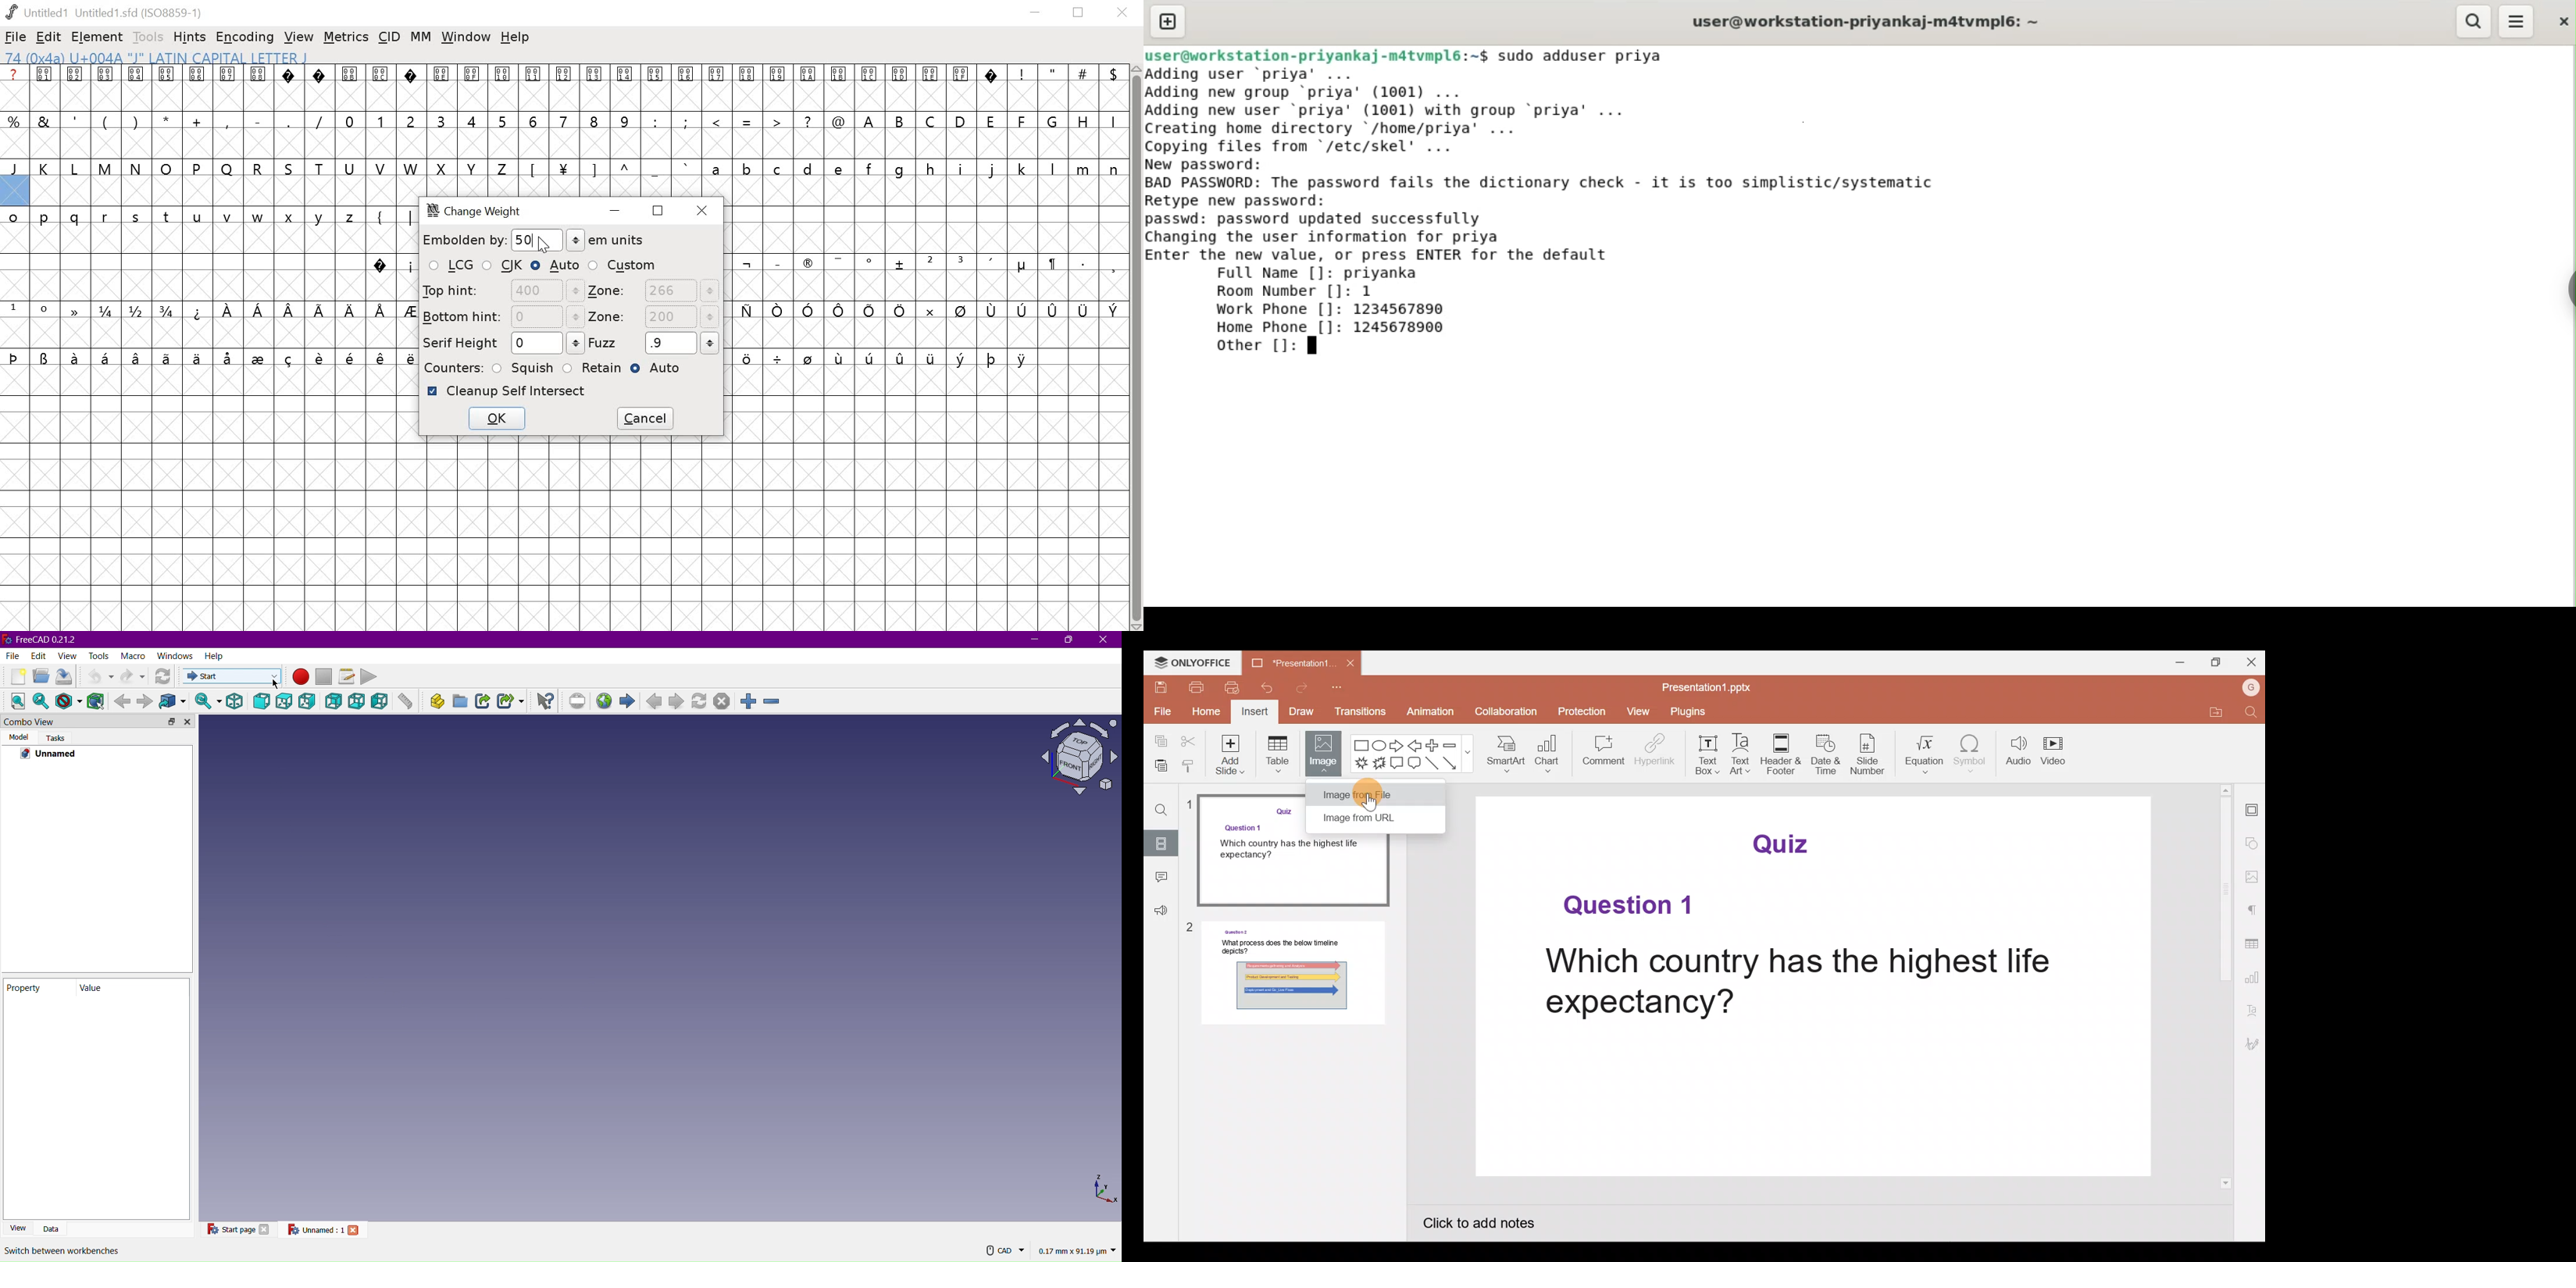  Describe the element at coordinates (1323, 755) in the screenshot. I see `Image` at that location.